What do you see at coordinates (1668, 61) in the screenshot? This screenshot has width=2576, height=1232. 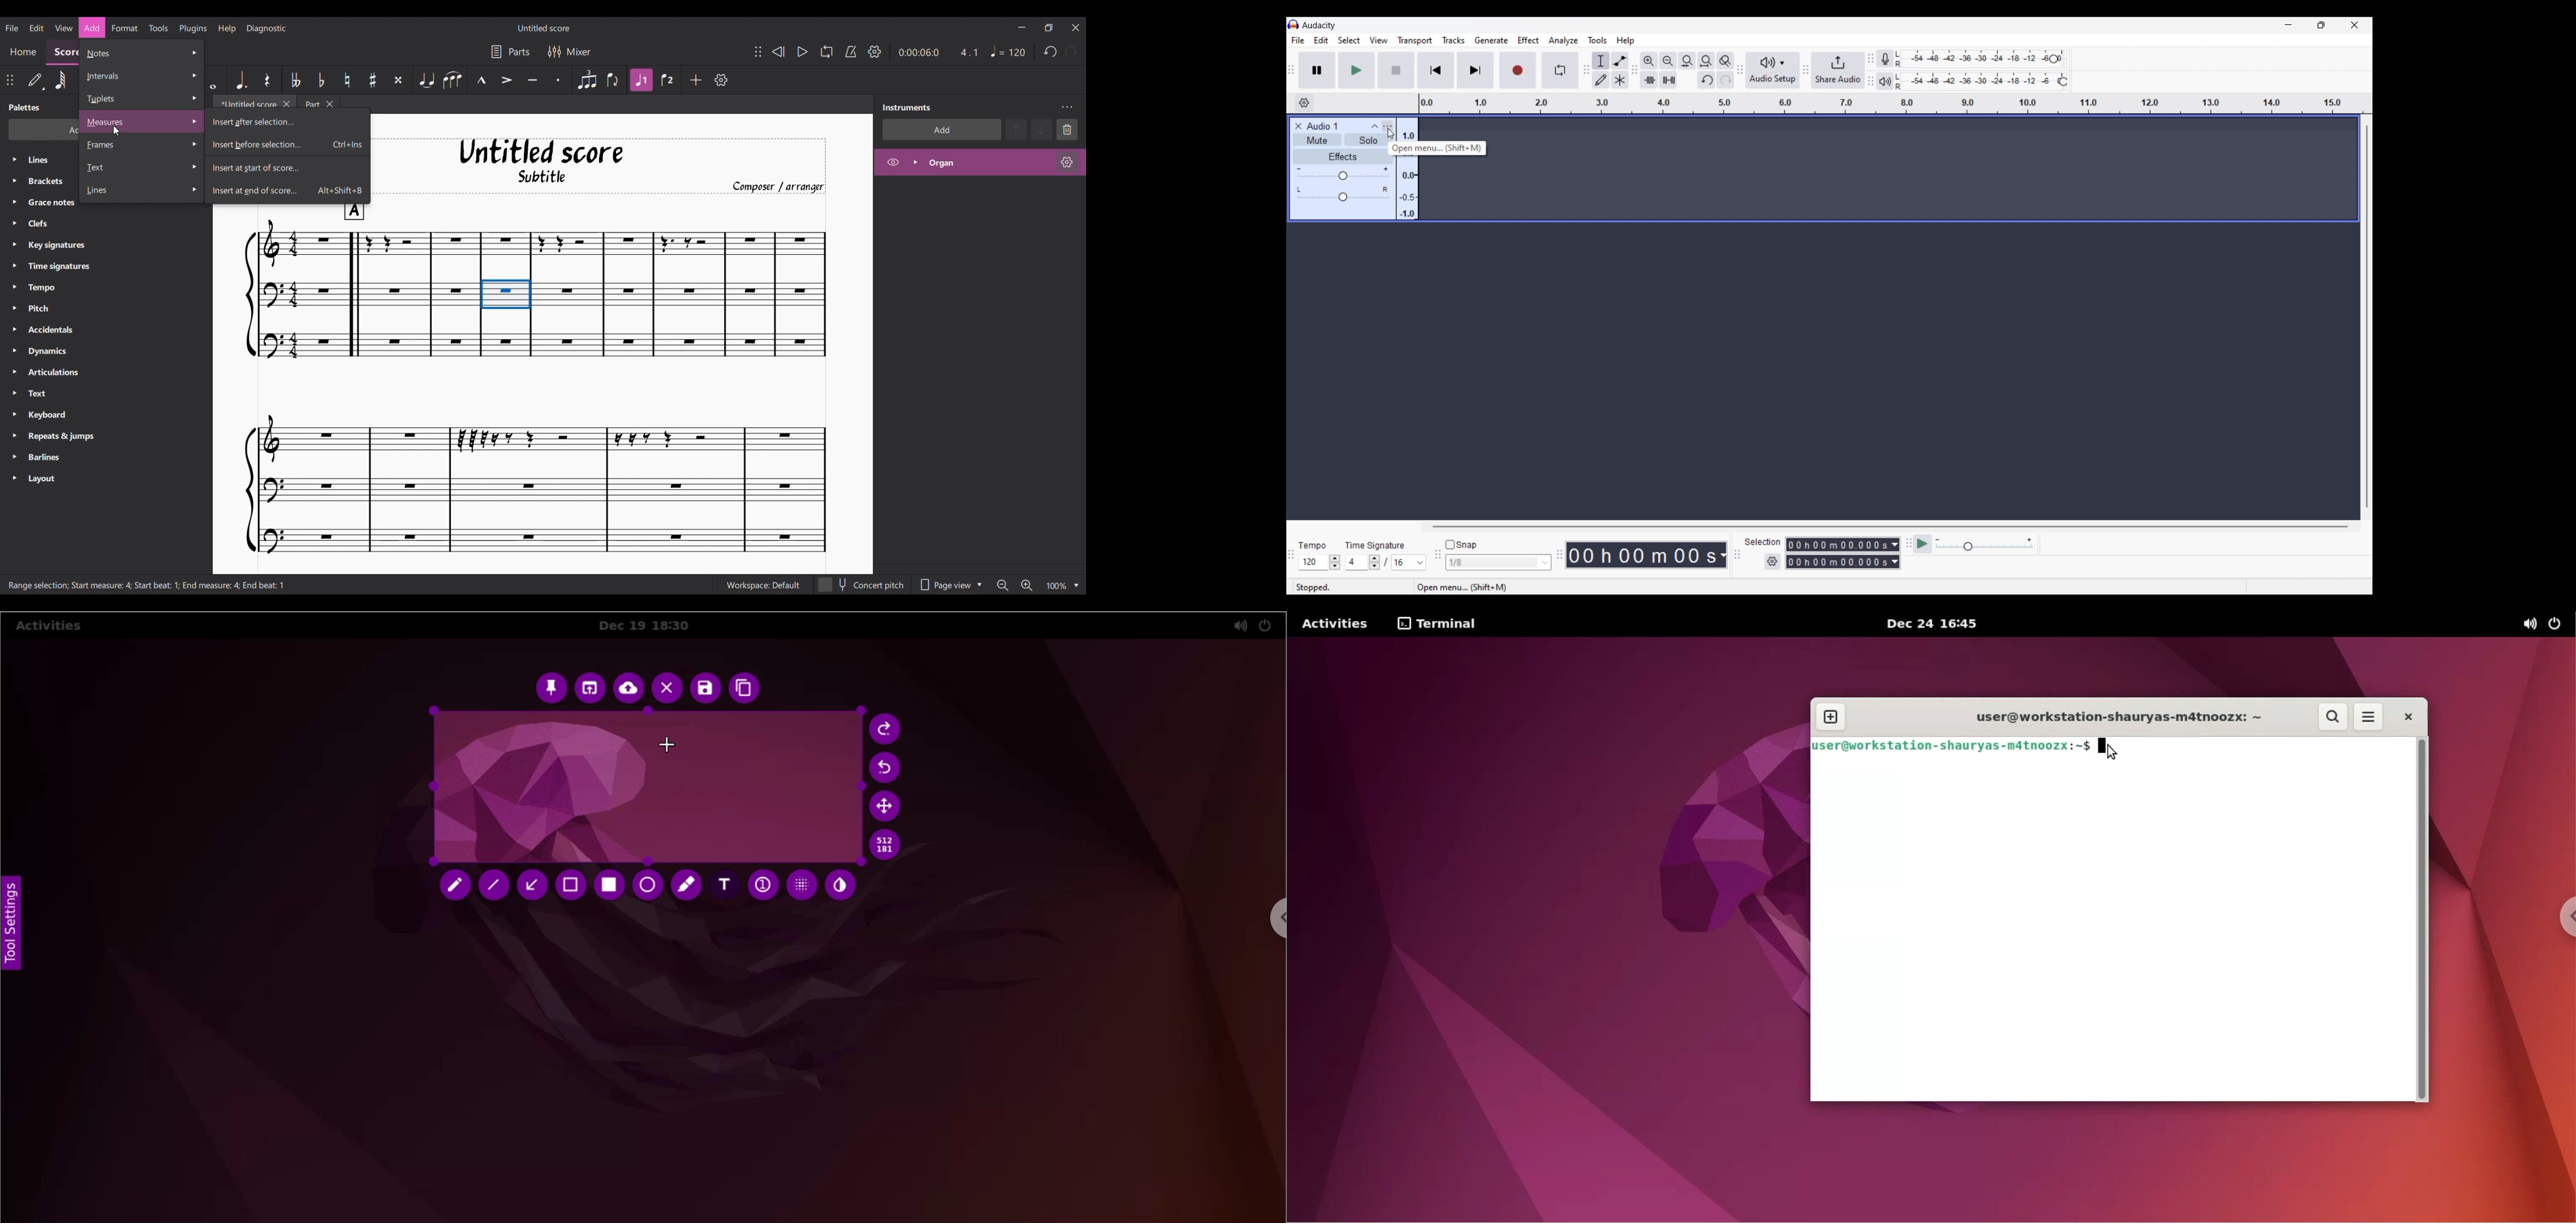 I see `Zoom out` at bounding box center [1668, 61].